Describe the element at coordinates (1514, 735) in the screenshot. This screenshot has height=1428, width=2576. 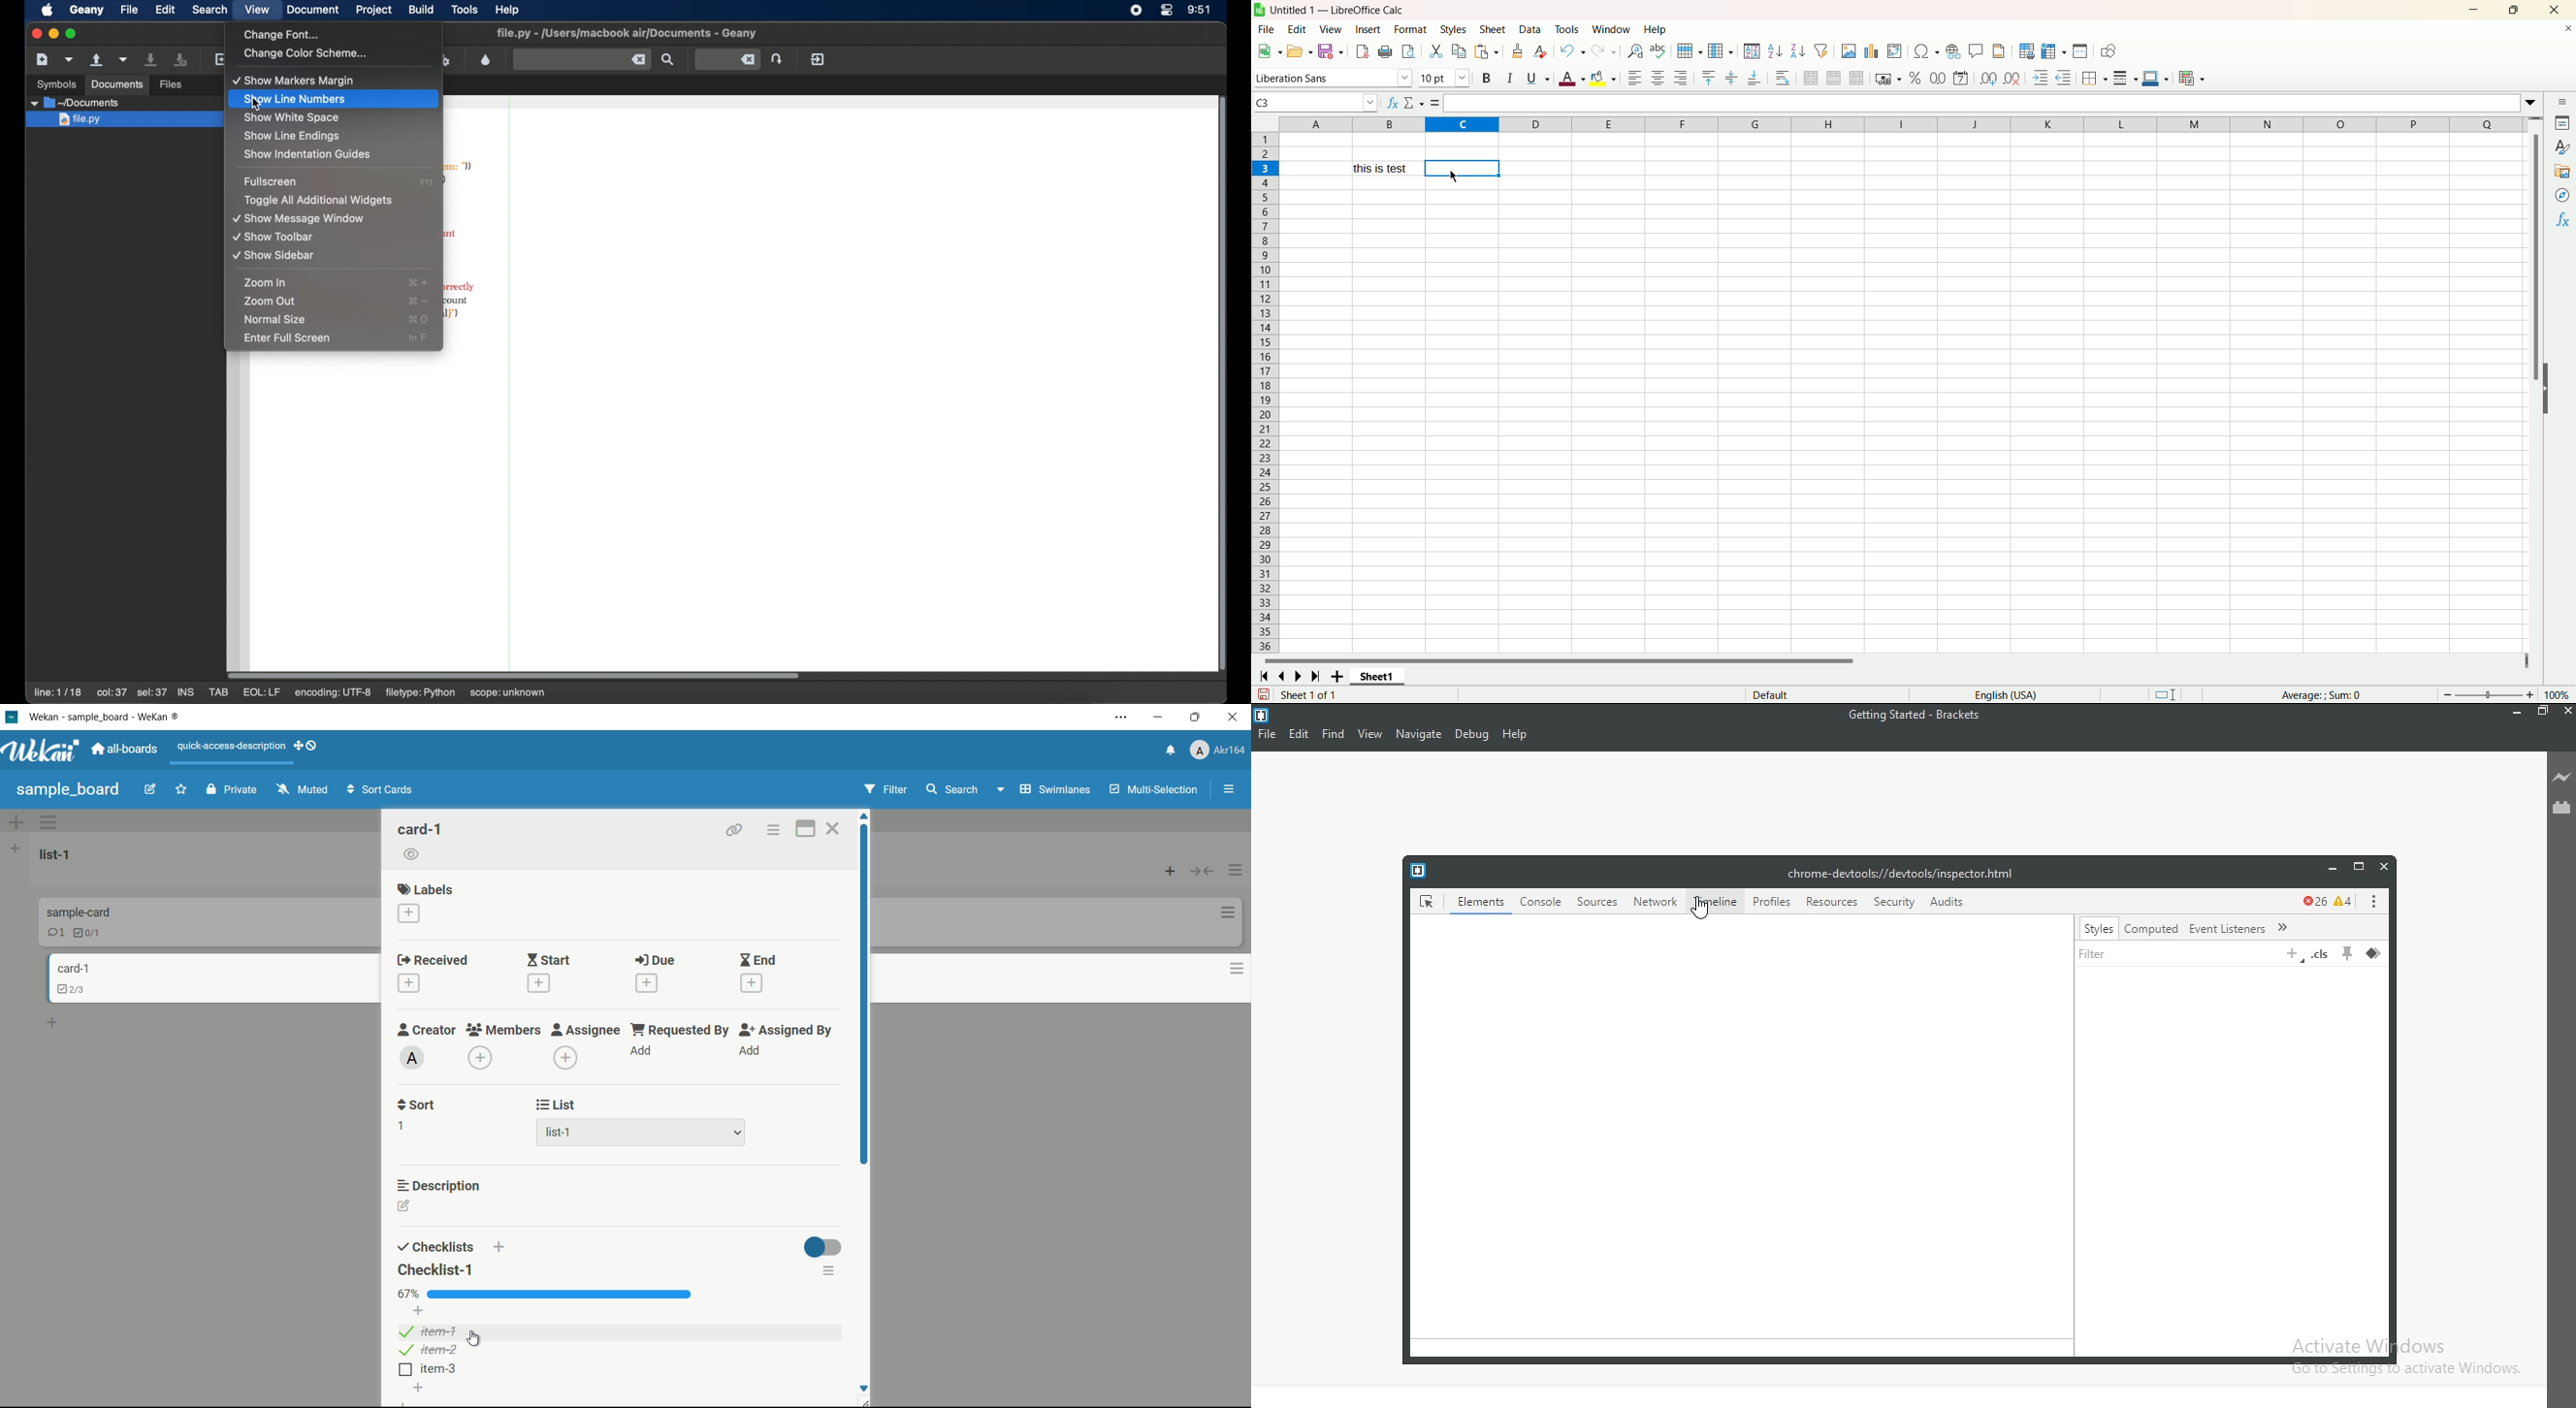
I see `Help` at that location.